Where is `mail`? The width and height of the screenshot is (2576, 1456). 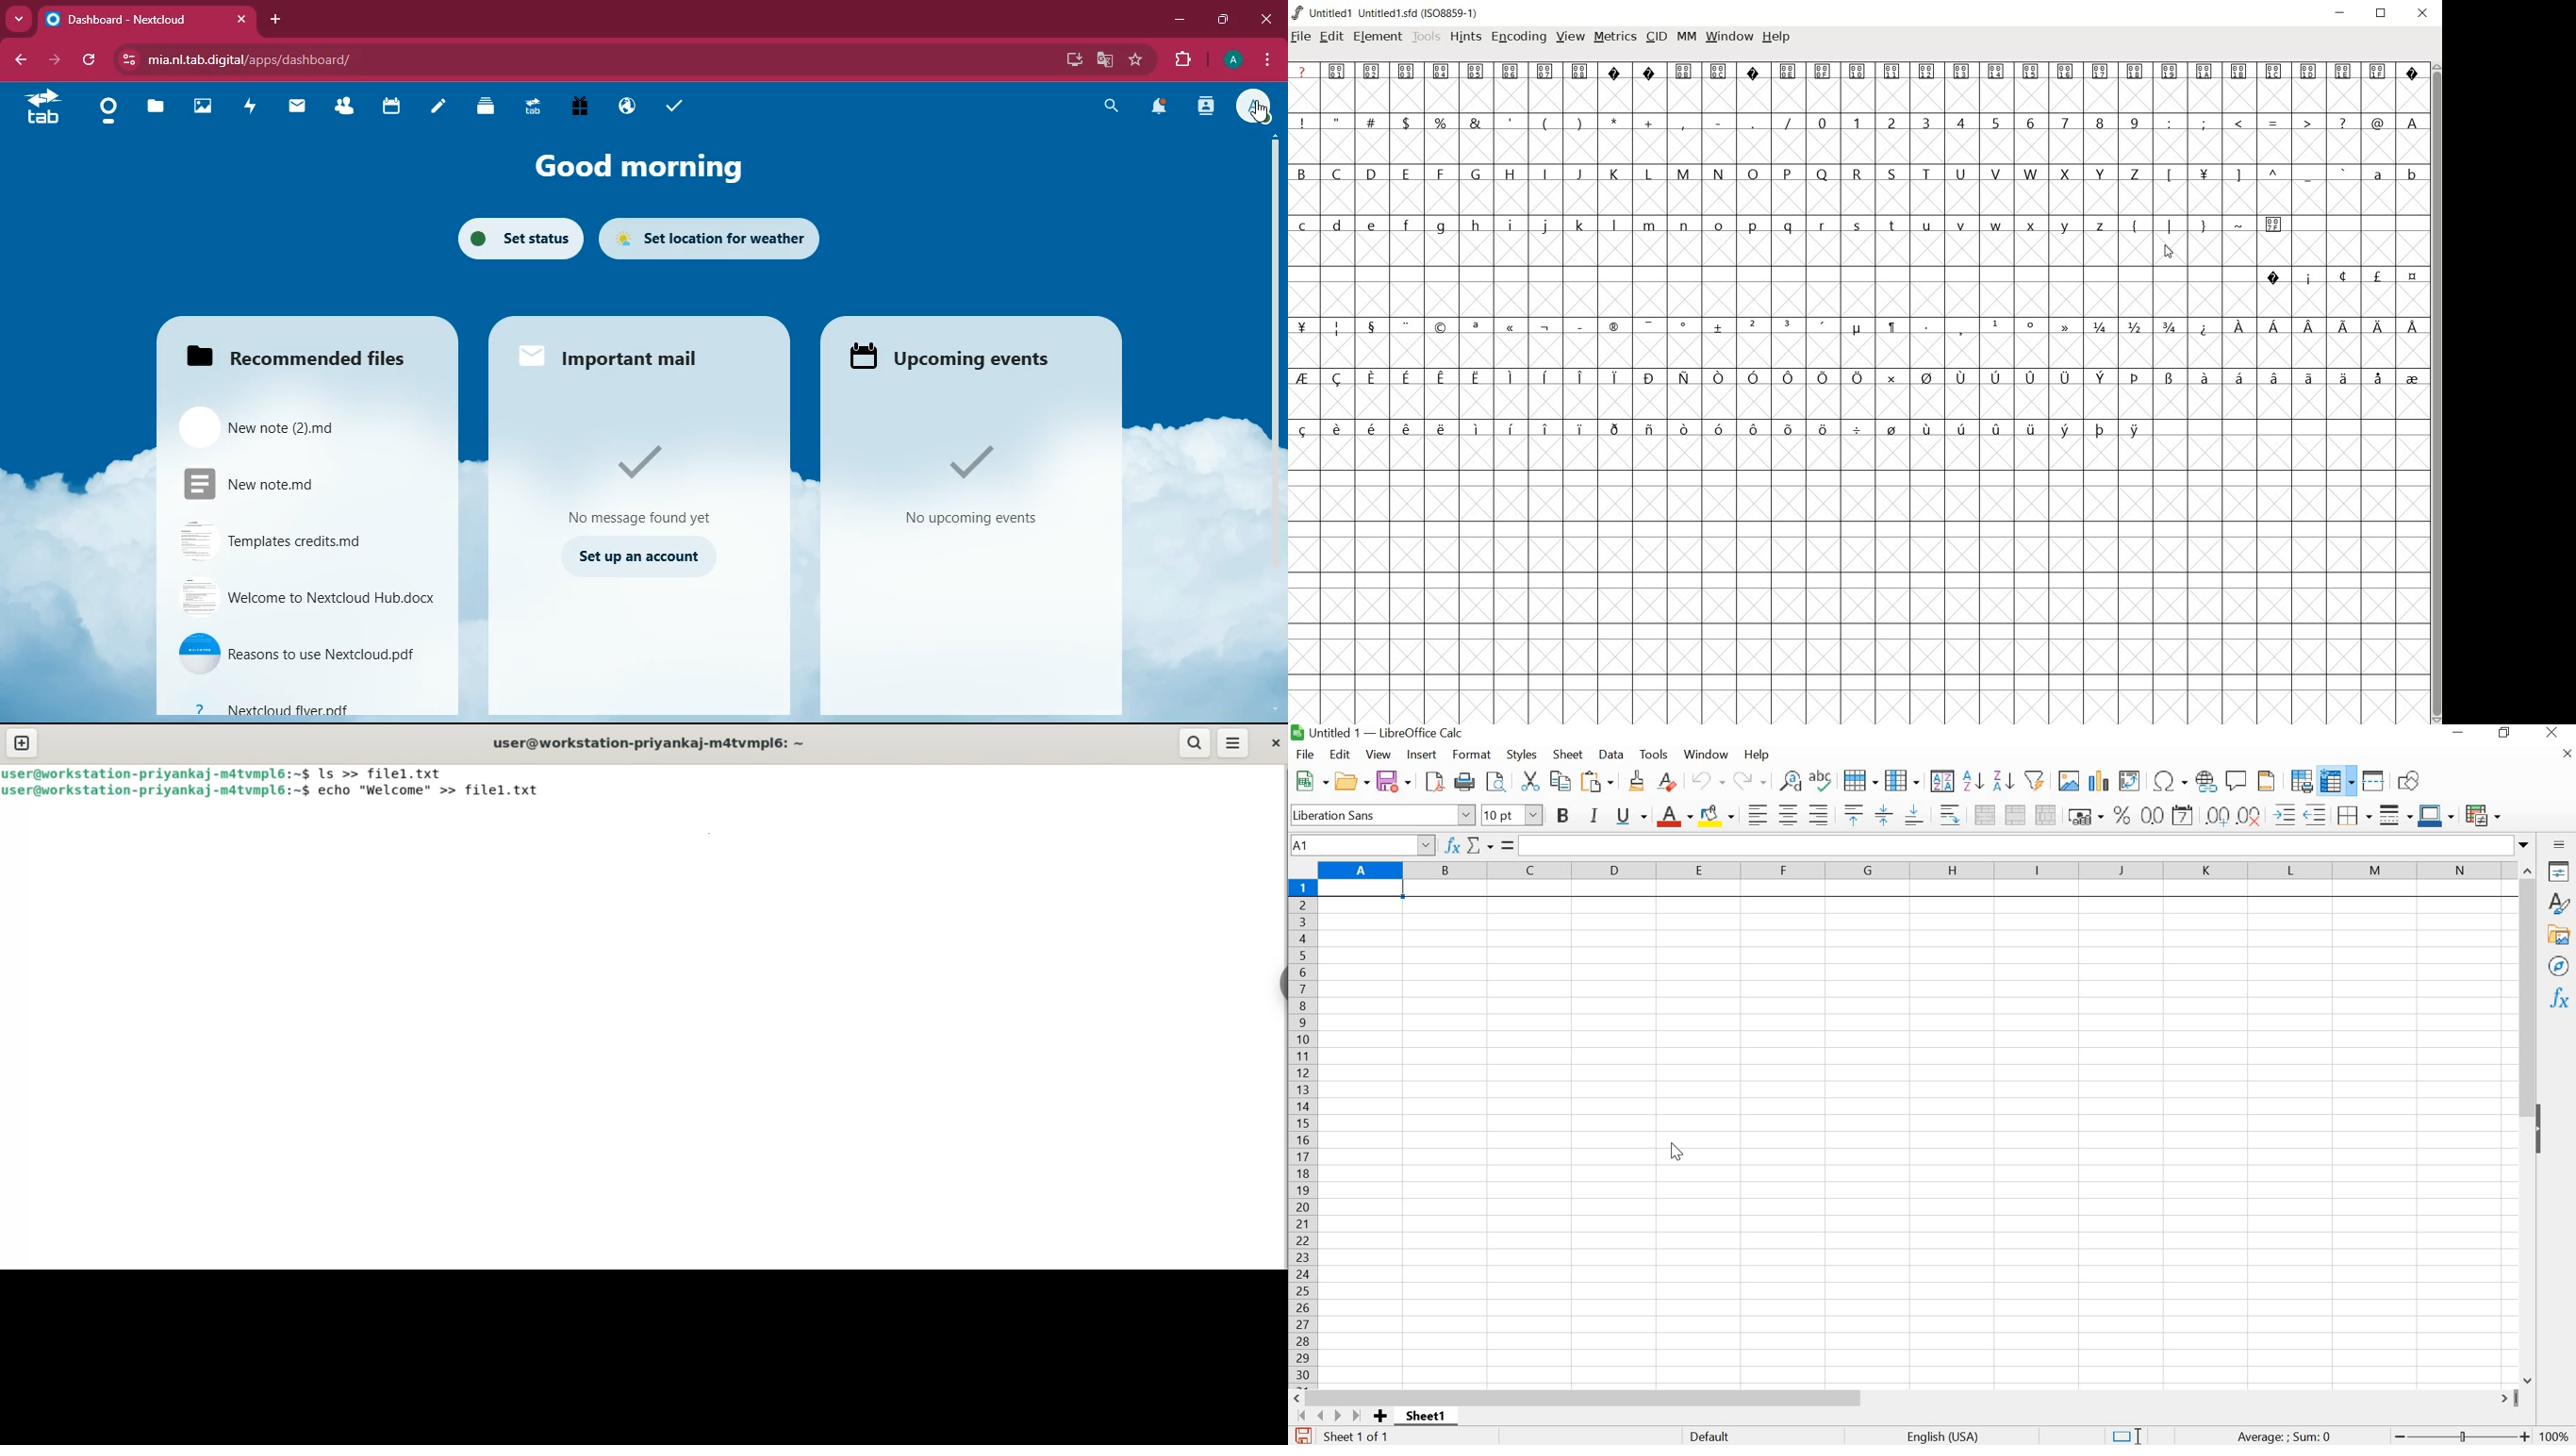
mail is located at coordinates (299, 109).